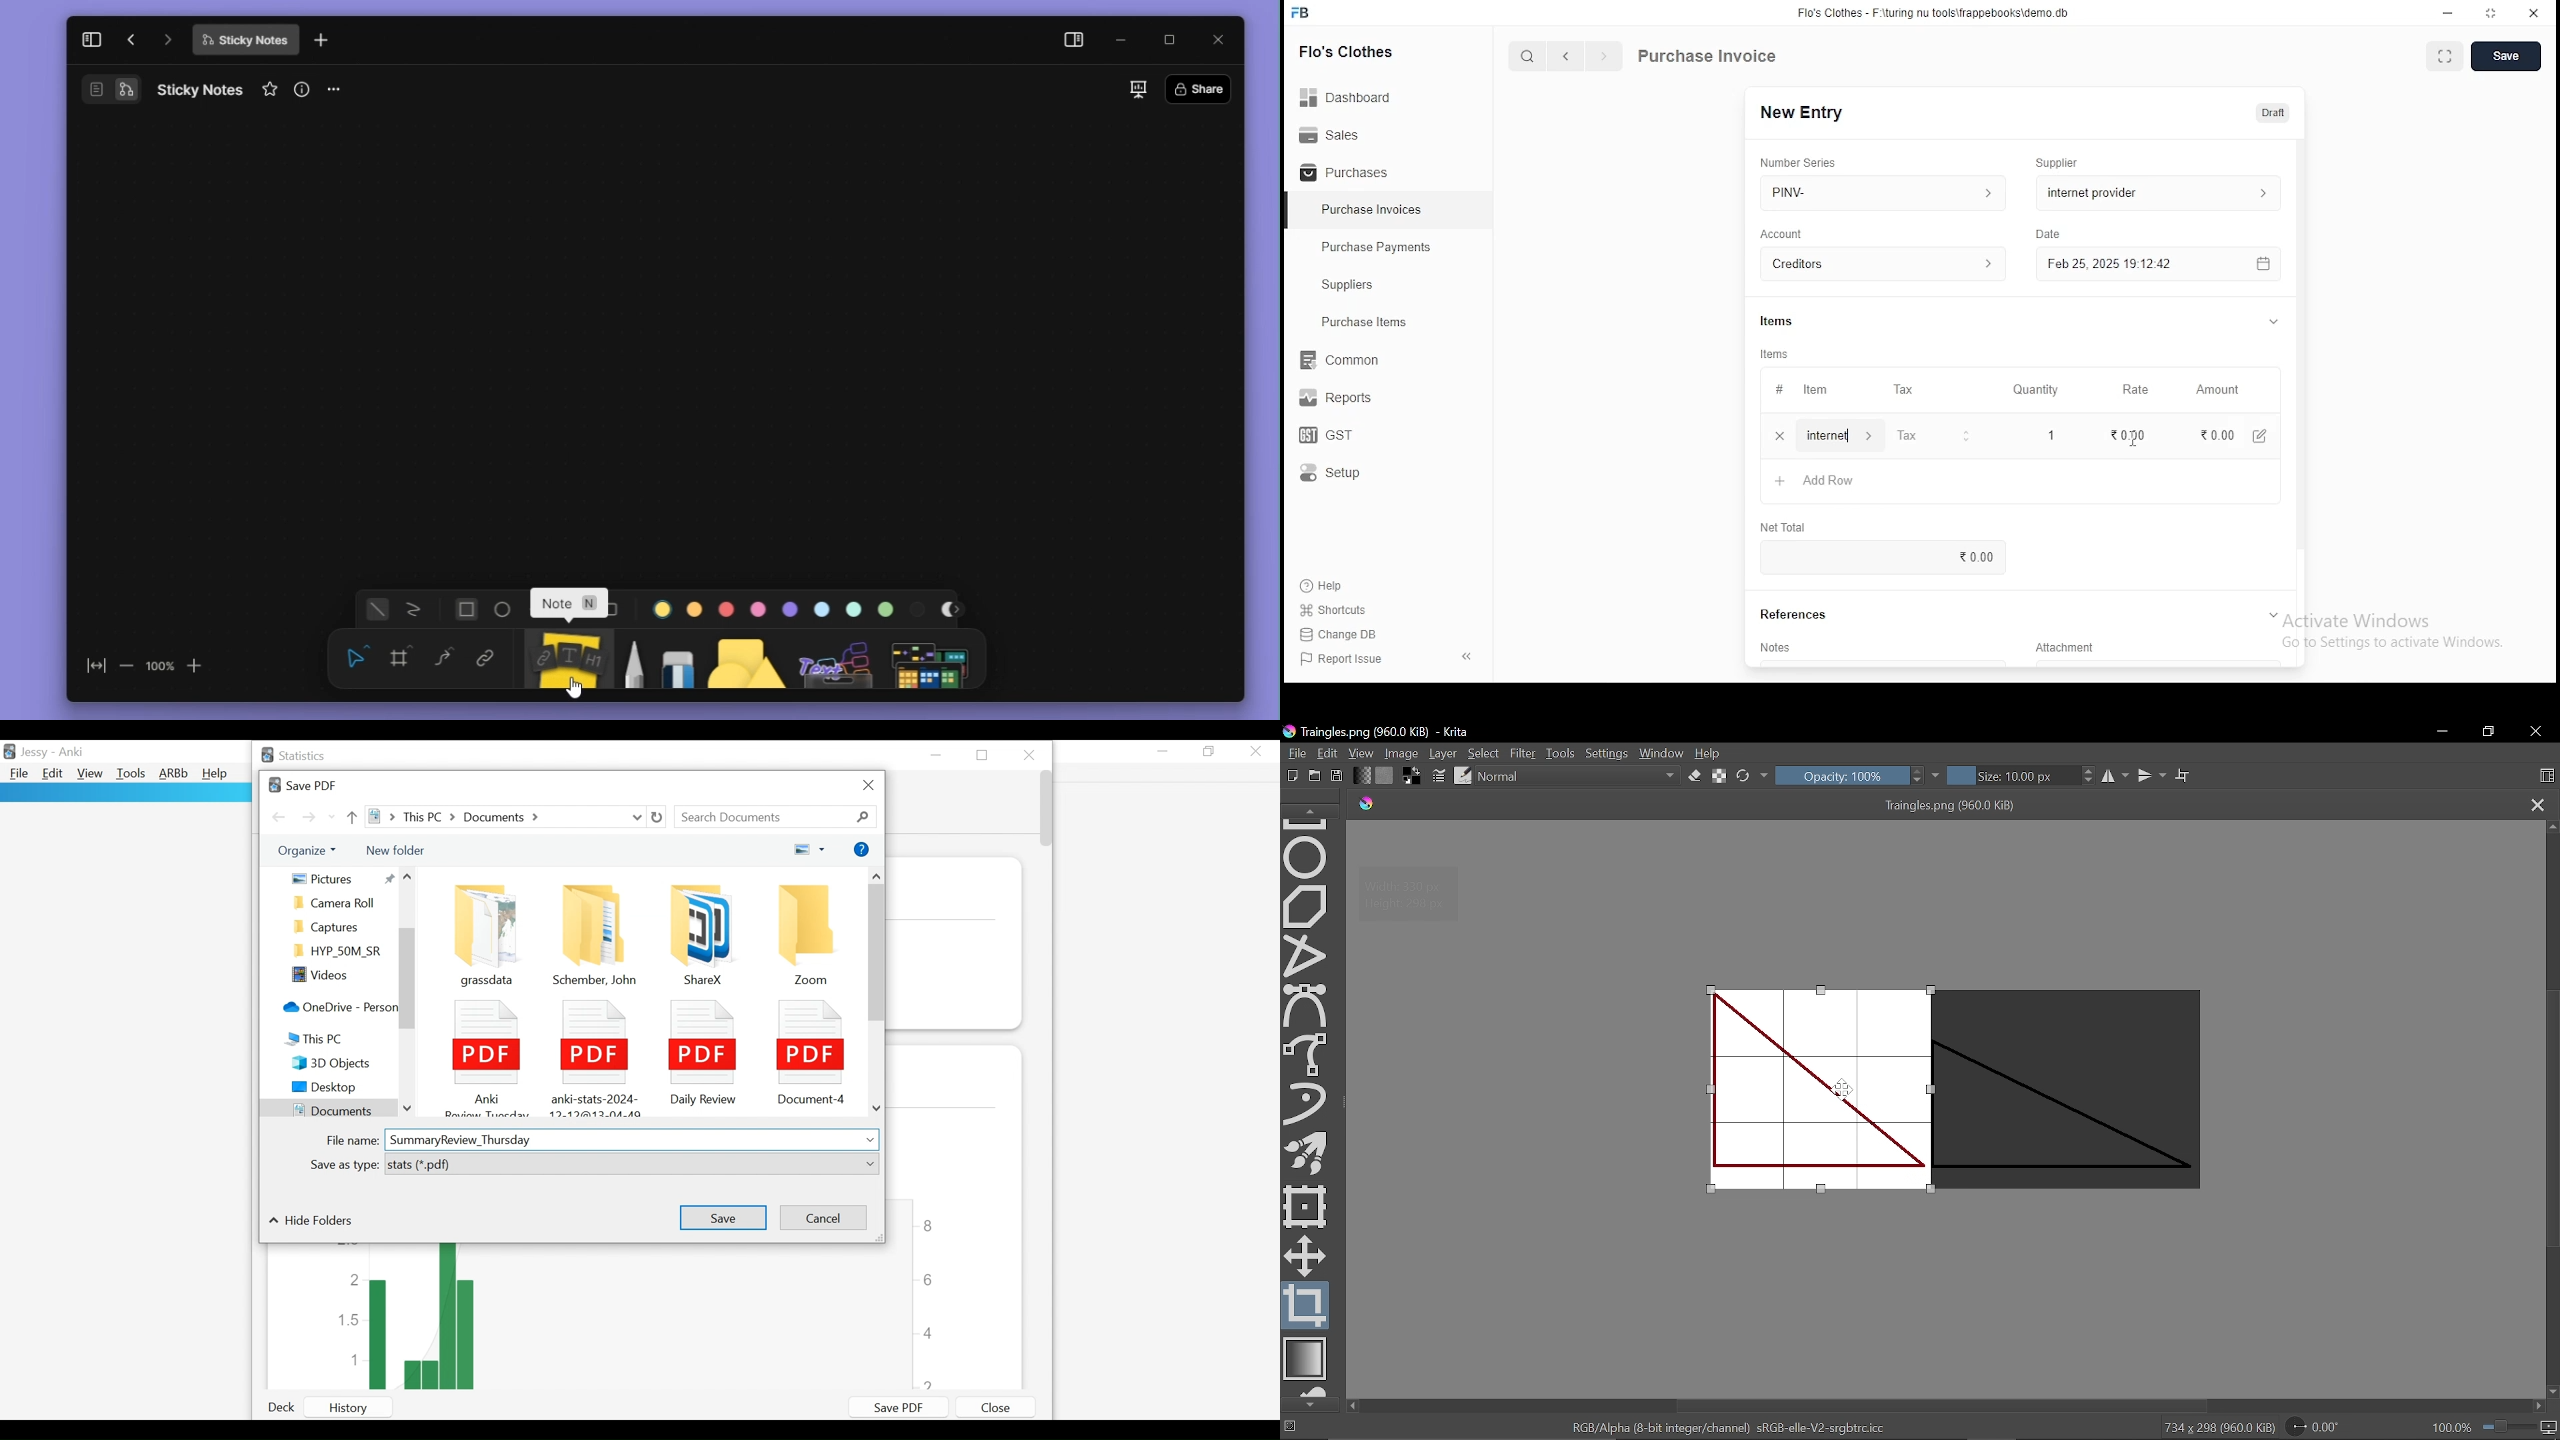 The height and width of the screenshot is (1456, 2576). Describe the element at coordinates (895, 1407) in the screenshot. I see `Save PDF` at that location.